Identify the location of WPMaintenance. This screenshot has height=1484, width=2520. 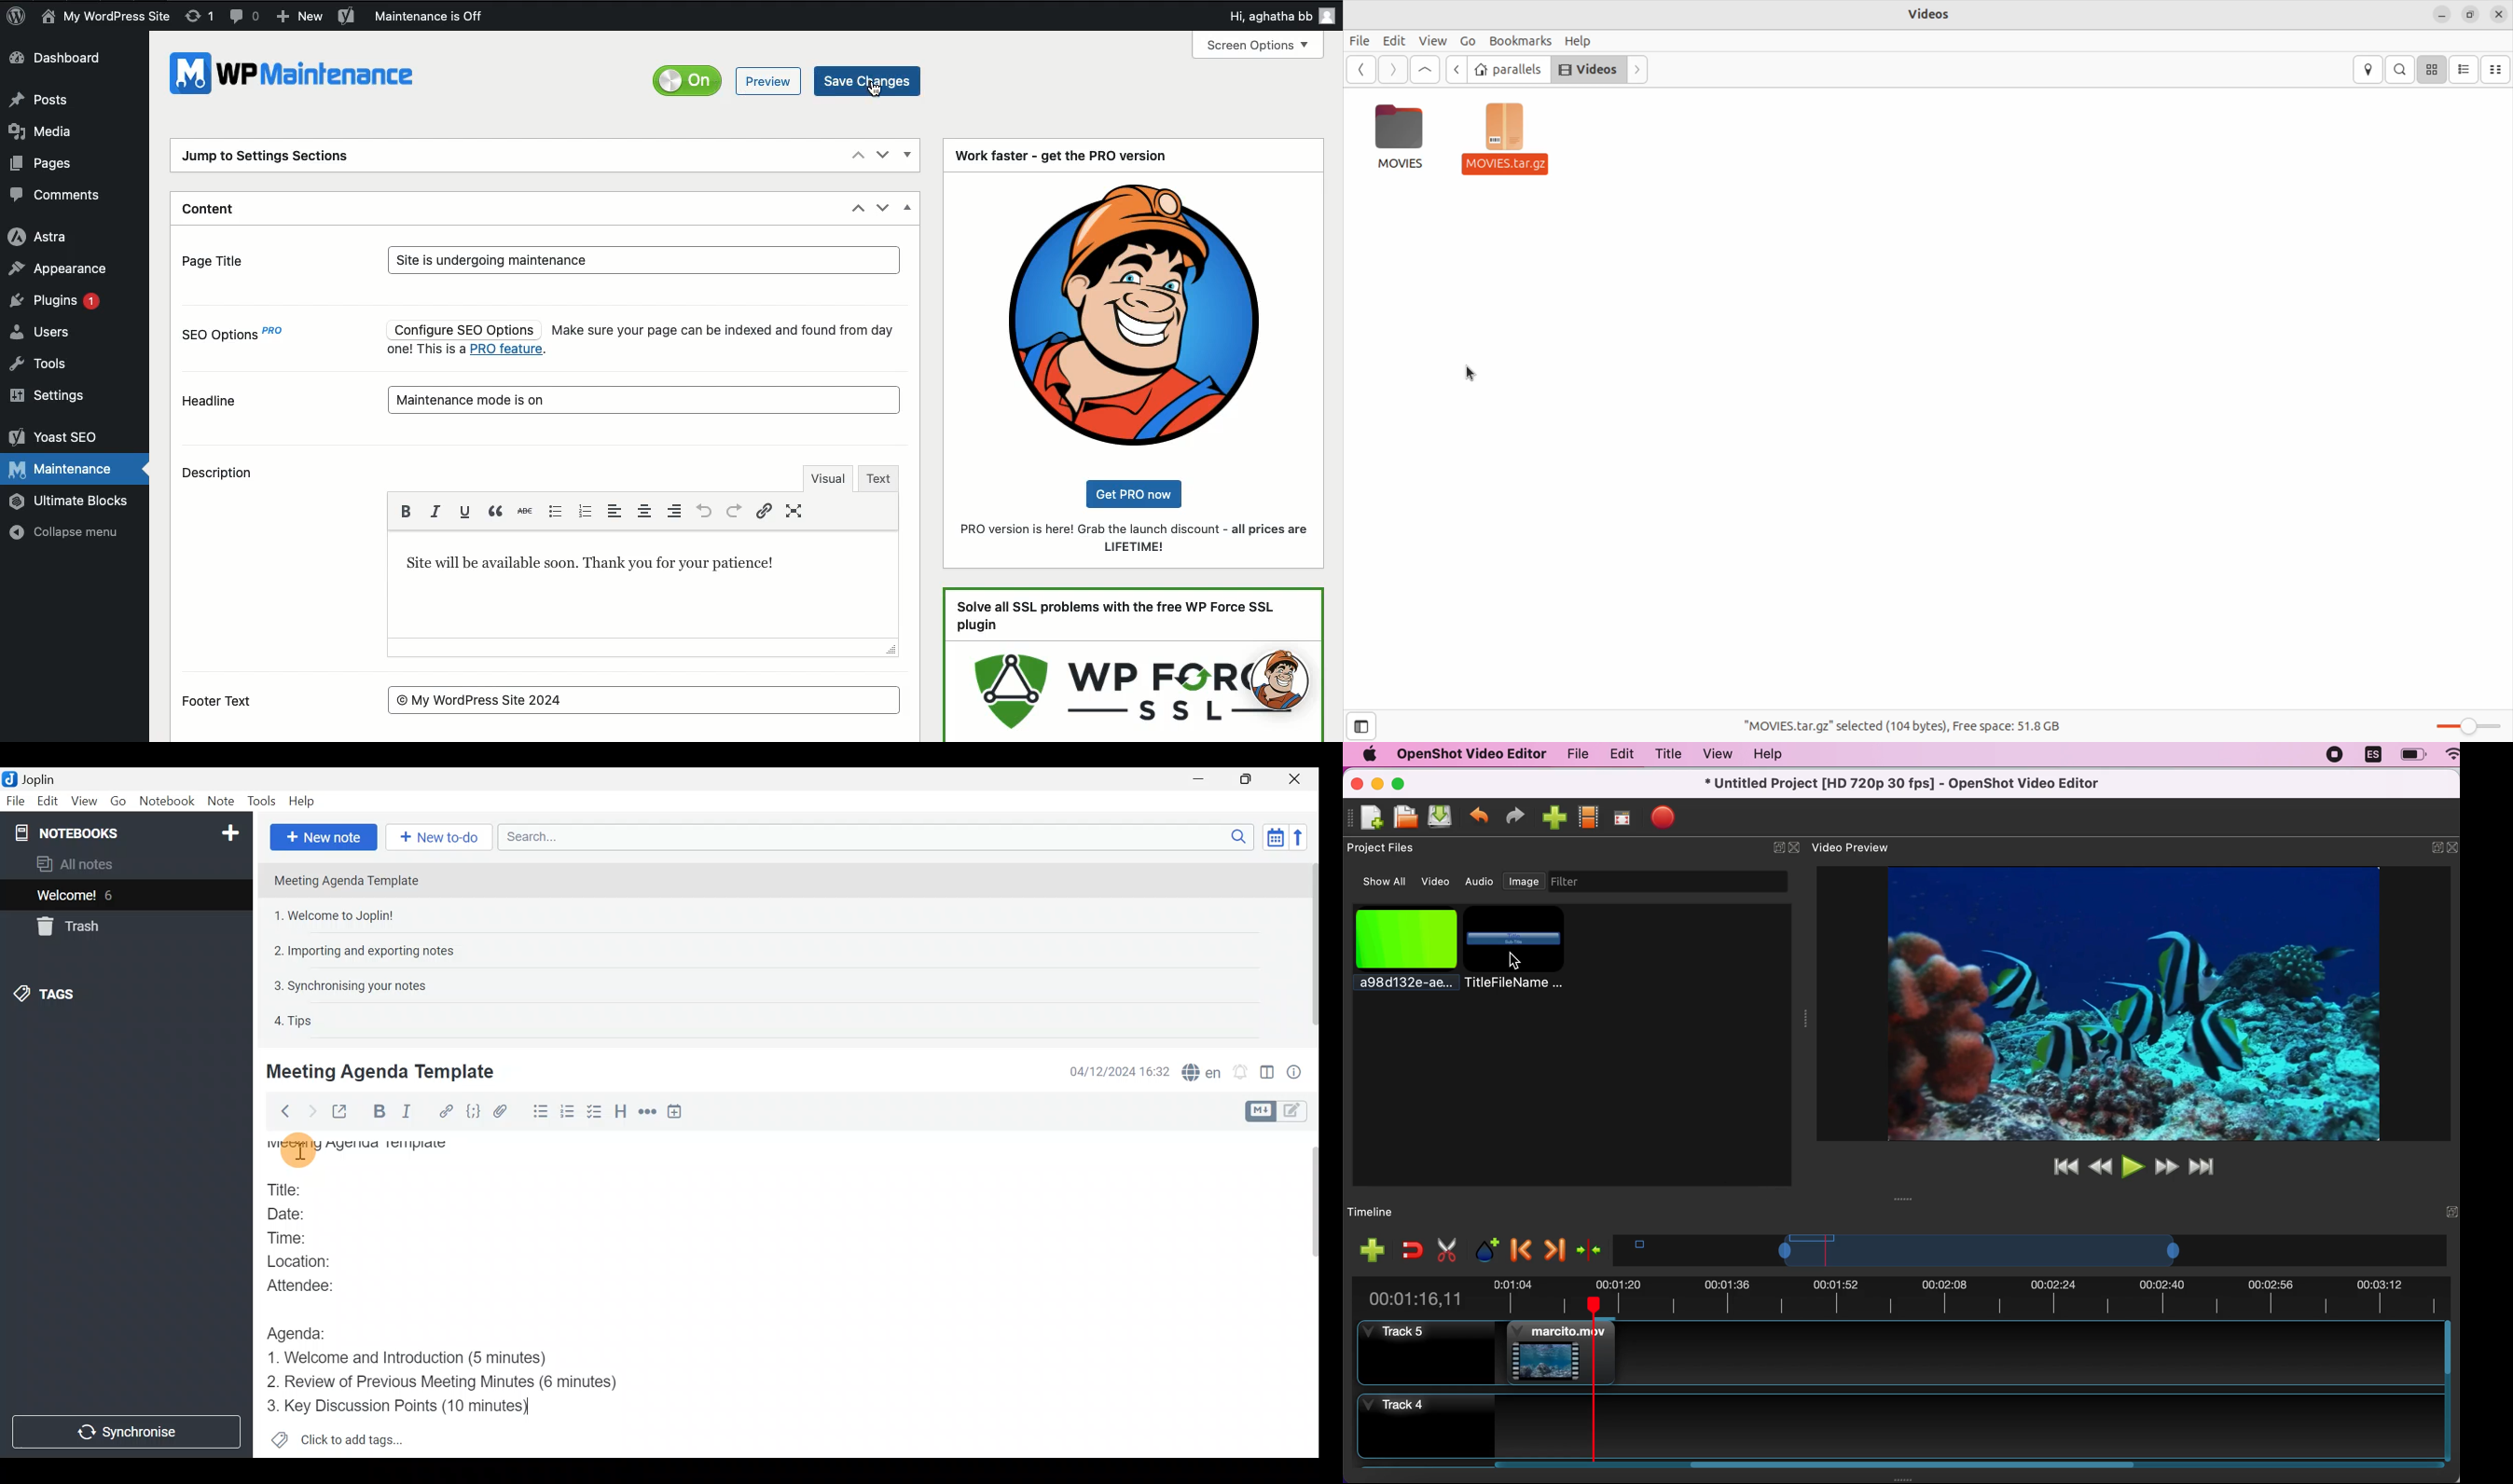
(297, 79).